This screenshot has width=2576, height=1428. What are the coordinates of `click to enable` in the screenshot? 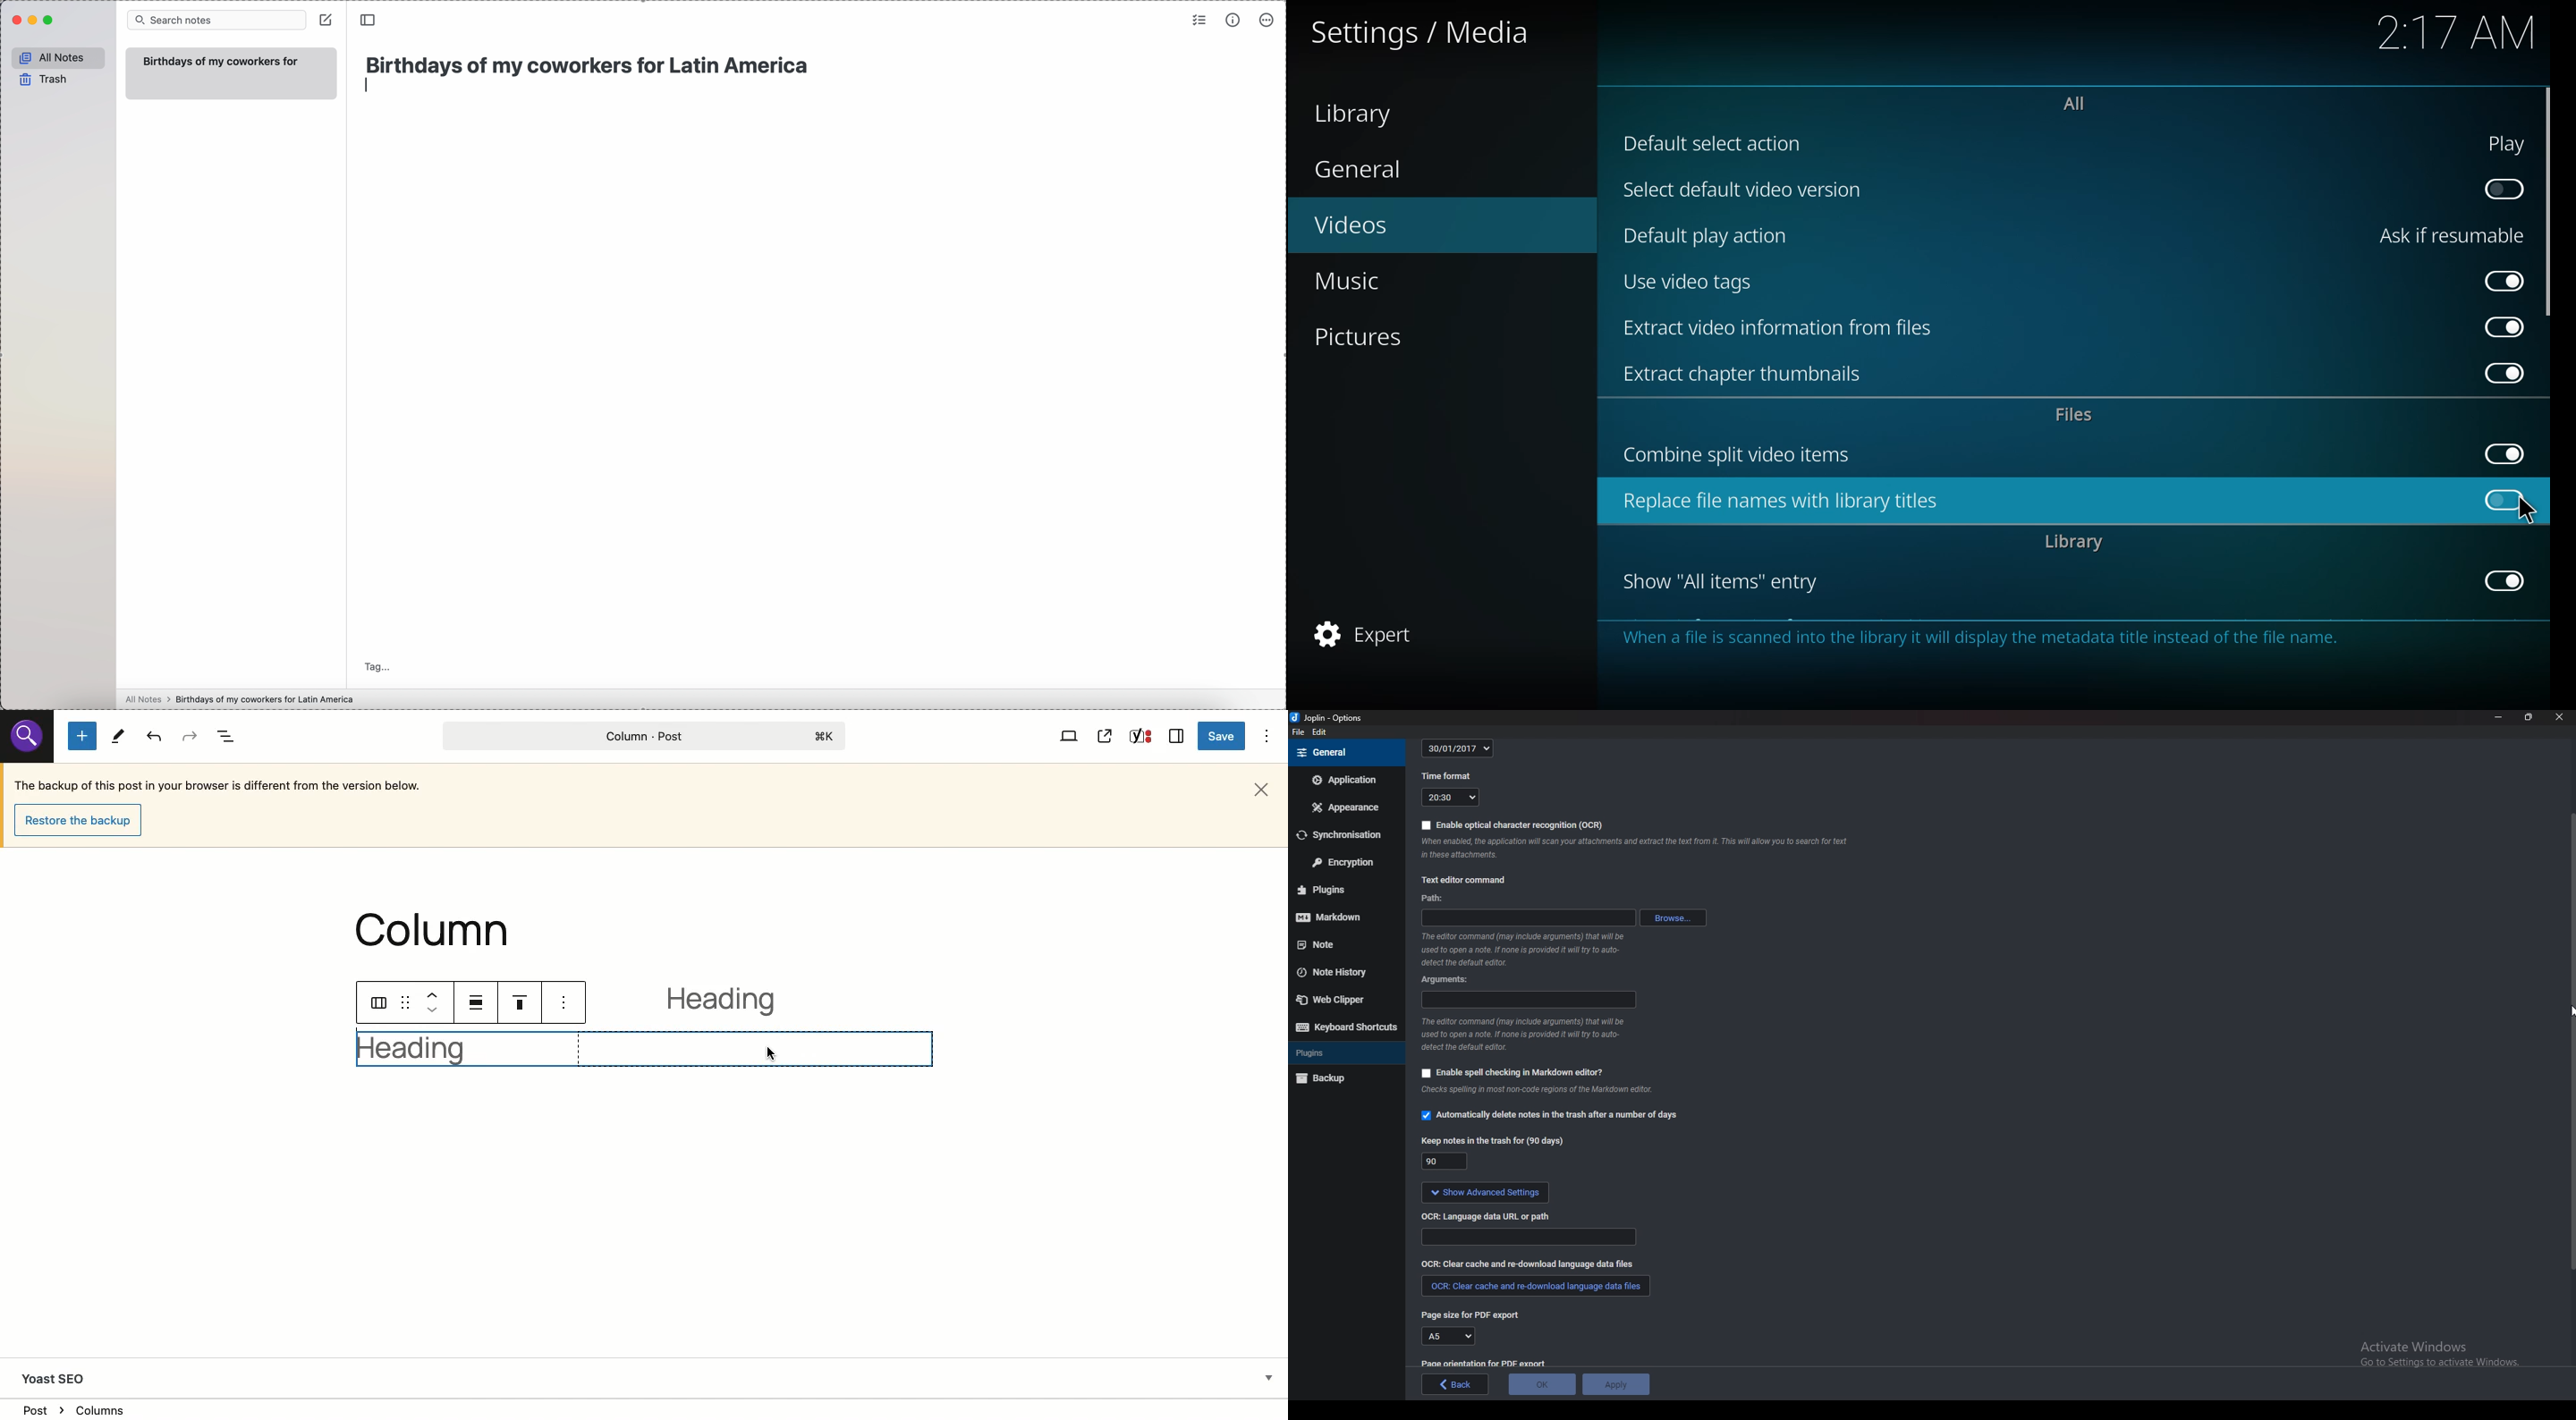 It's located at (2501, 502).